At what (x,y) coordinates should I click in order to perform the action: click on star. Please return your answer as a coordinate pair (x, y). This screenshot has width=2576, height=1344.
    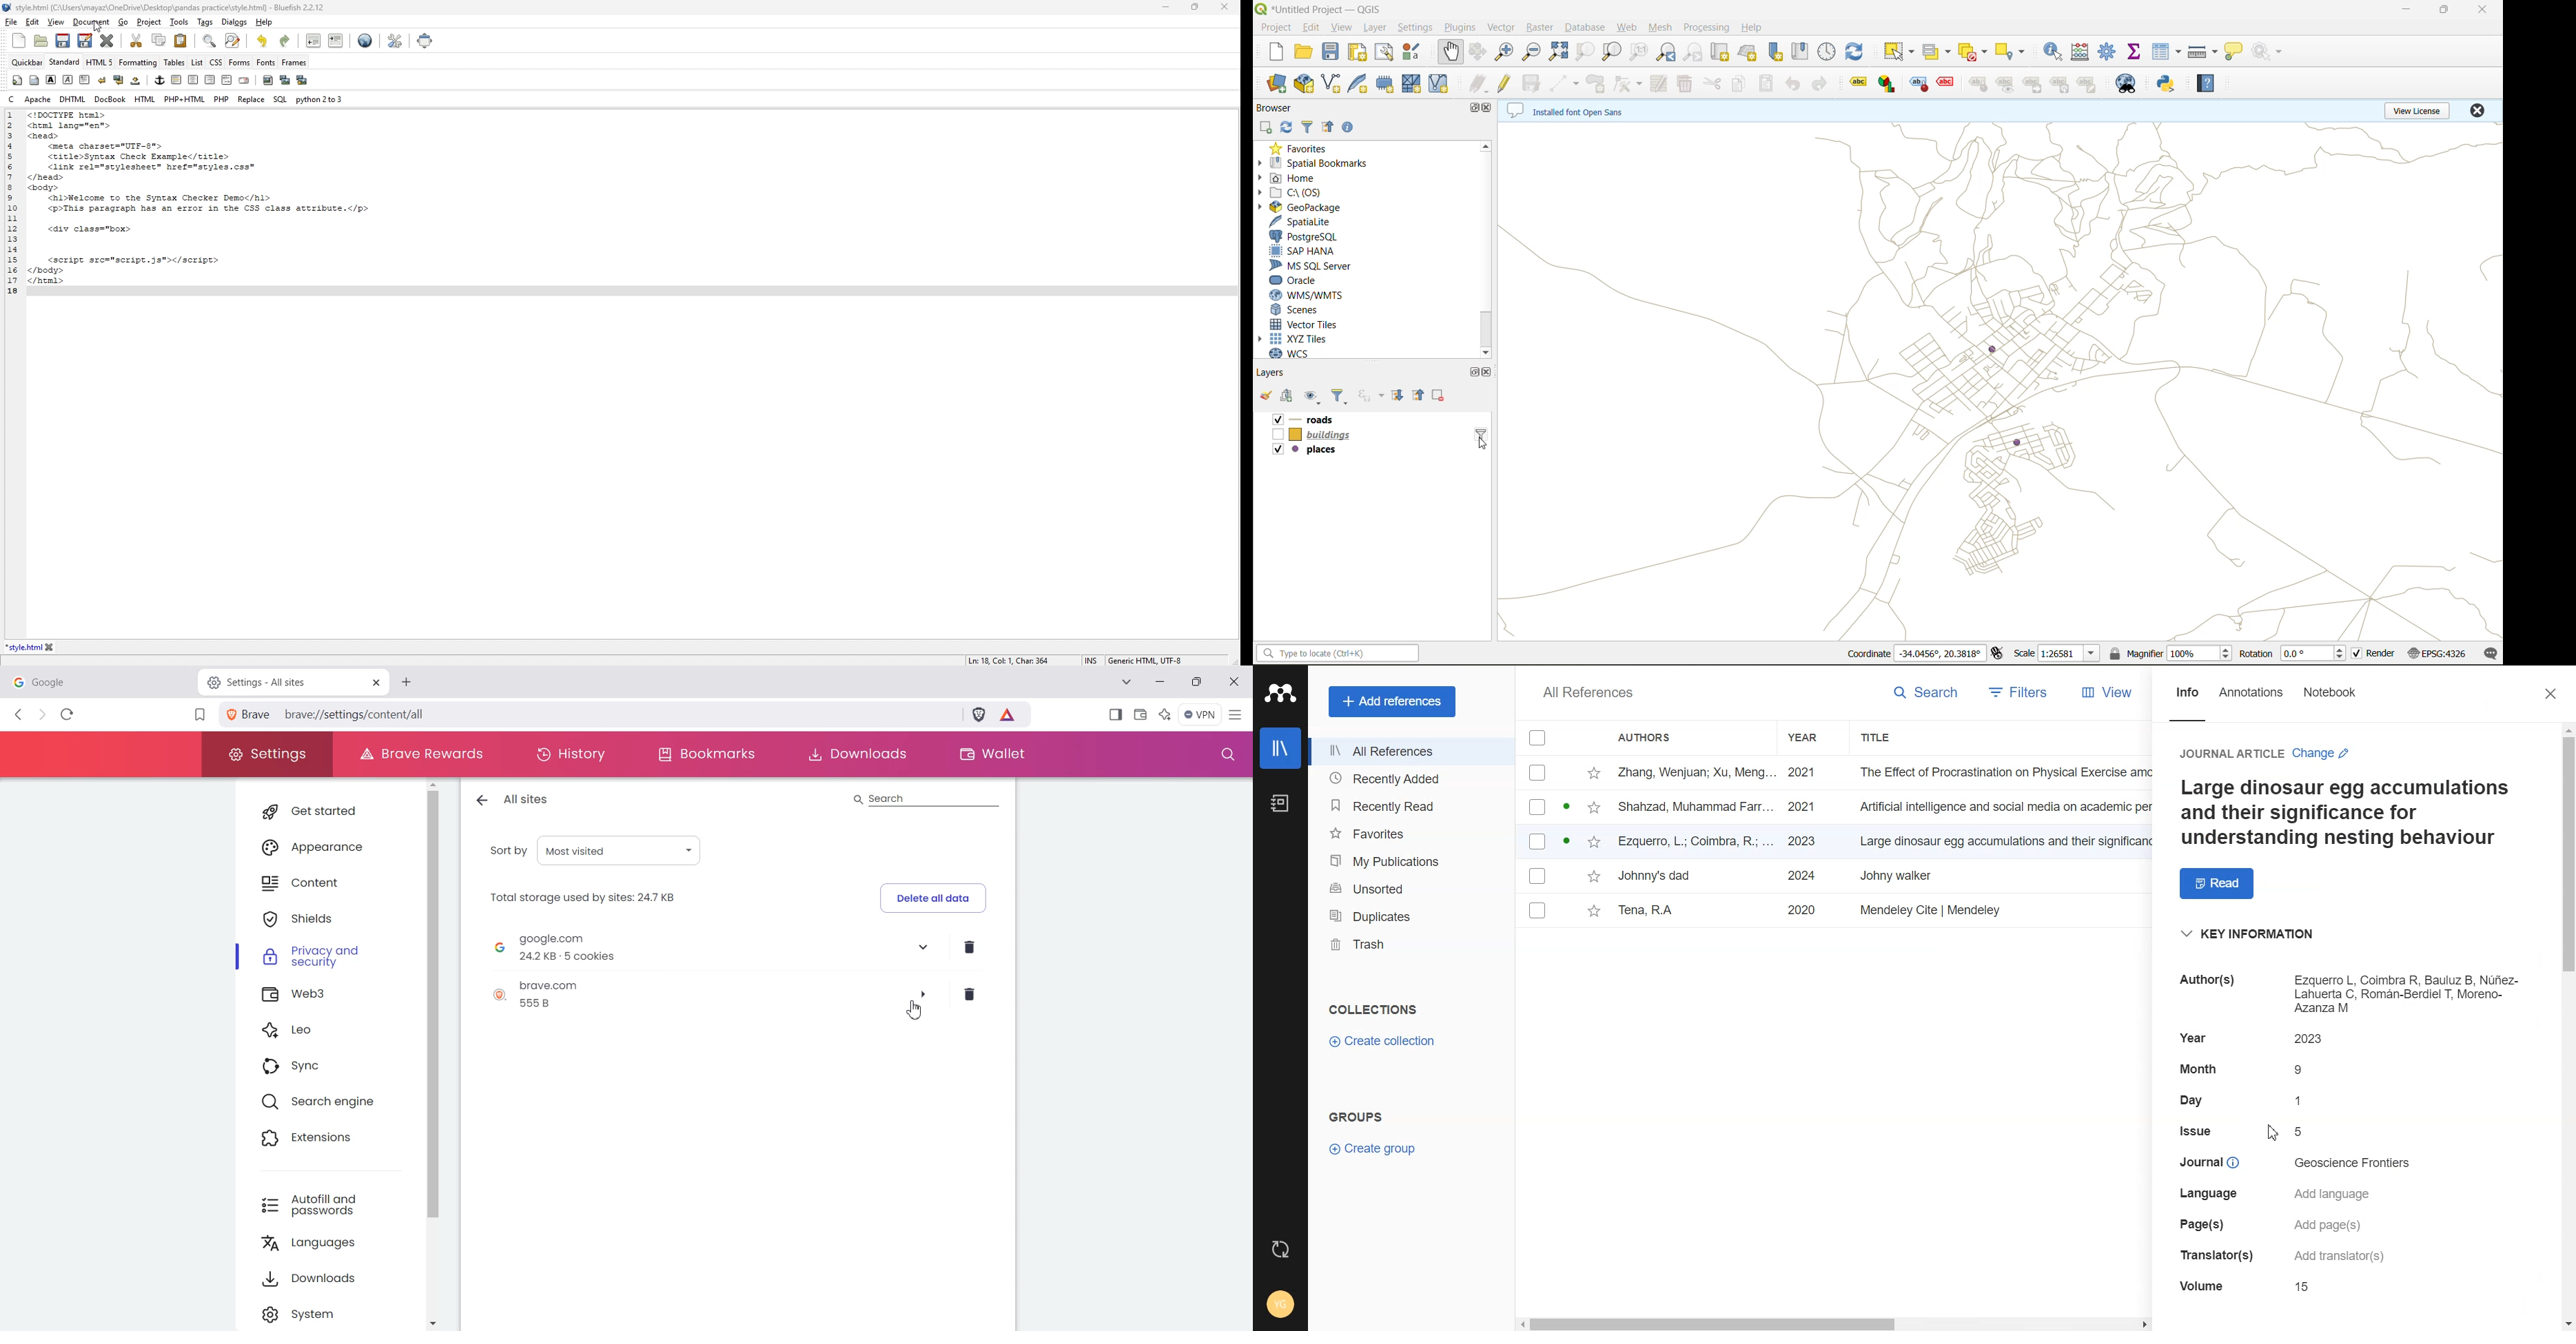
    Looking at the image, I should click on (1595, 841).